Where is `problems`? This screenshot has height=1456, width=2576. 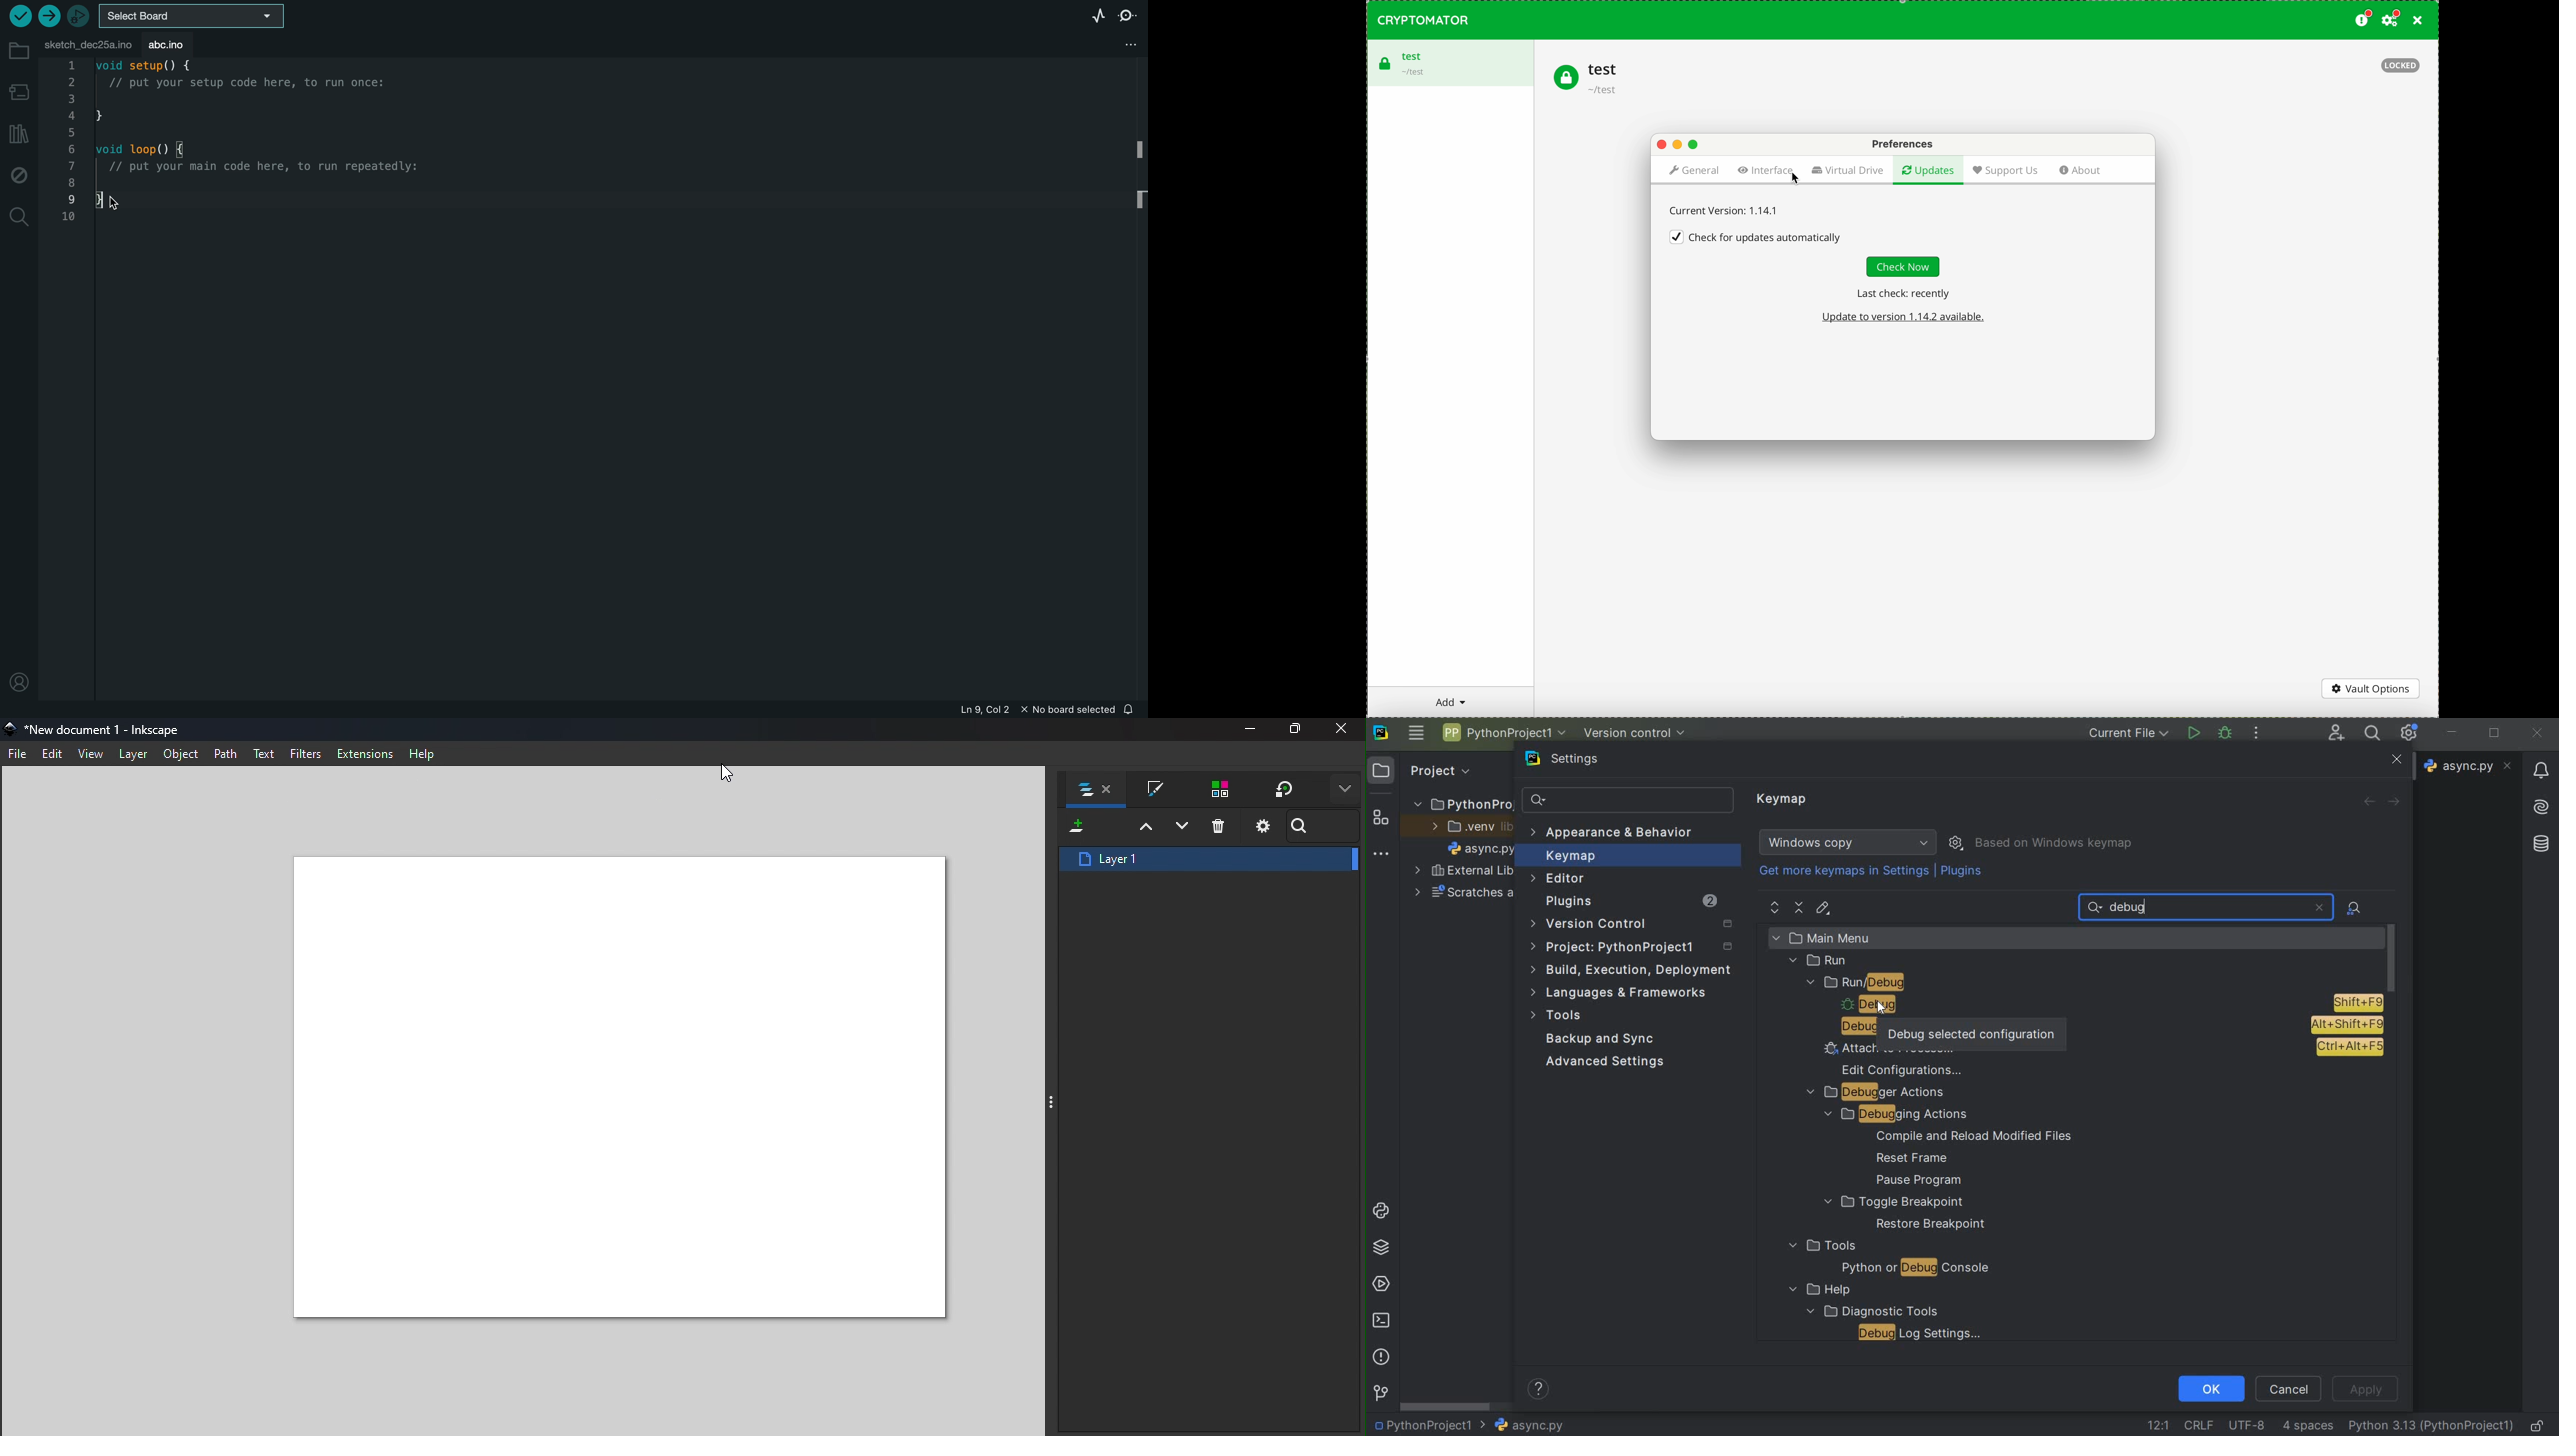 problems is located at coordinates (1380, 1356).